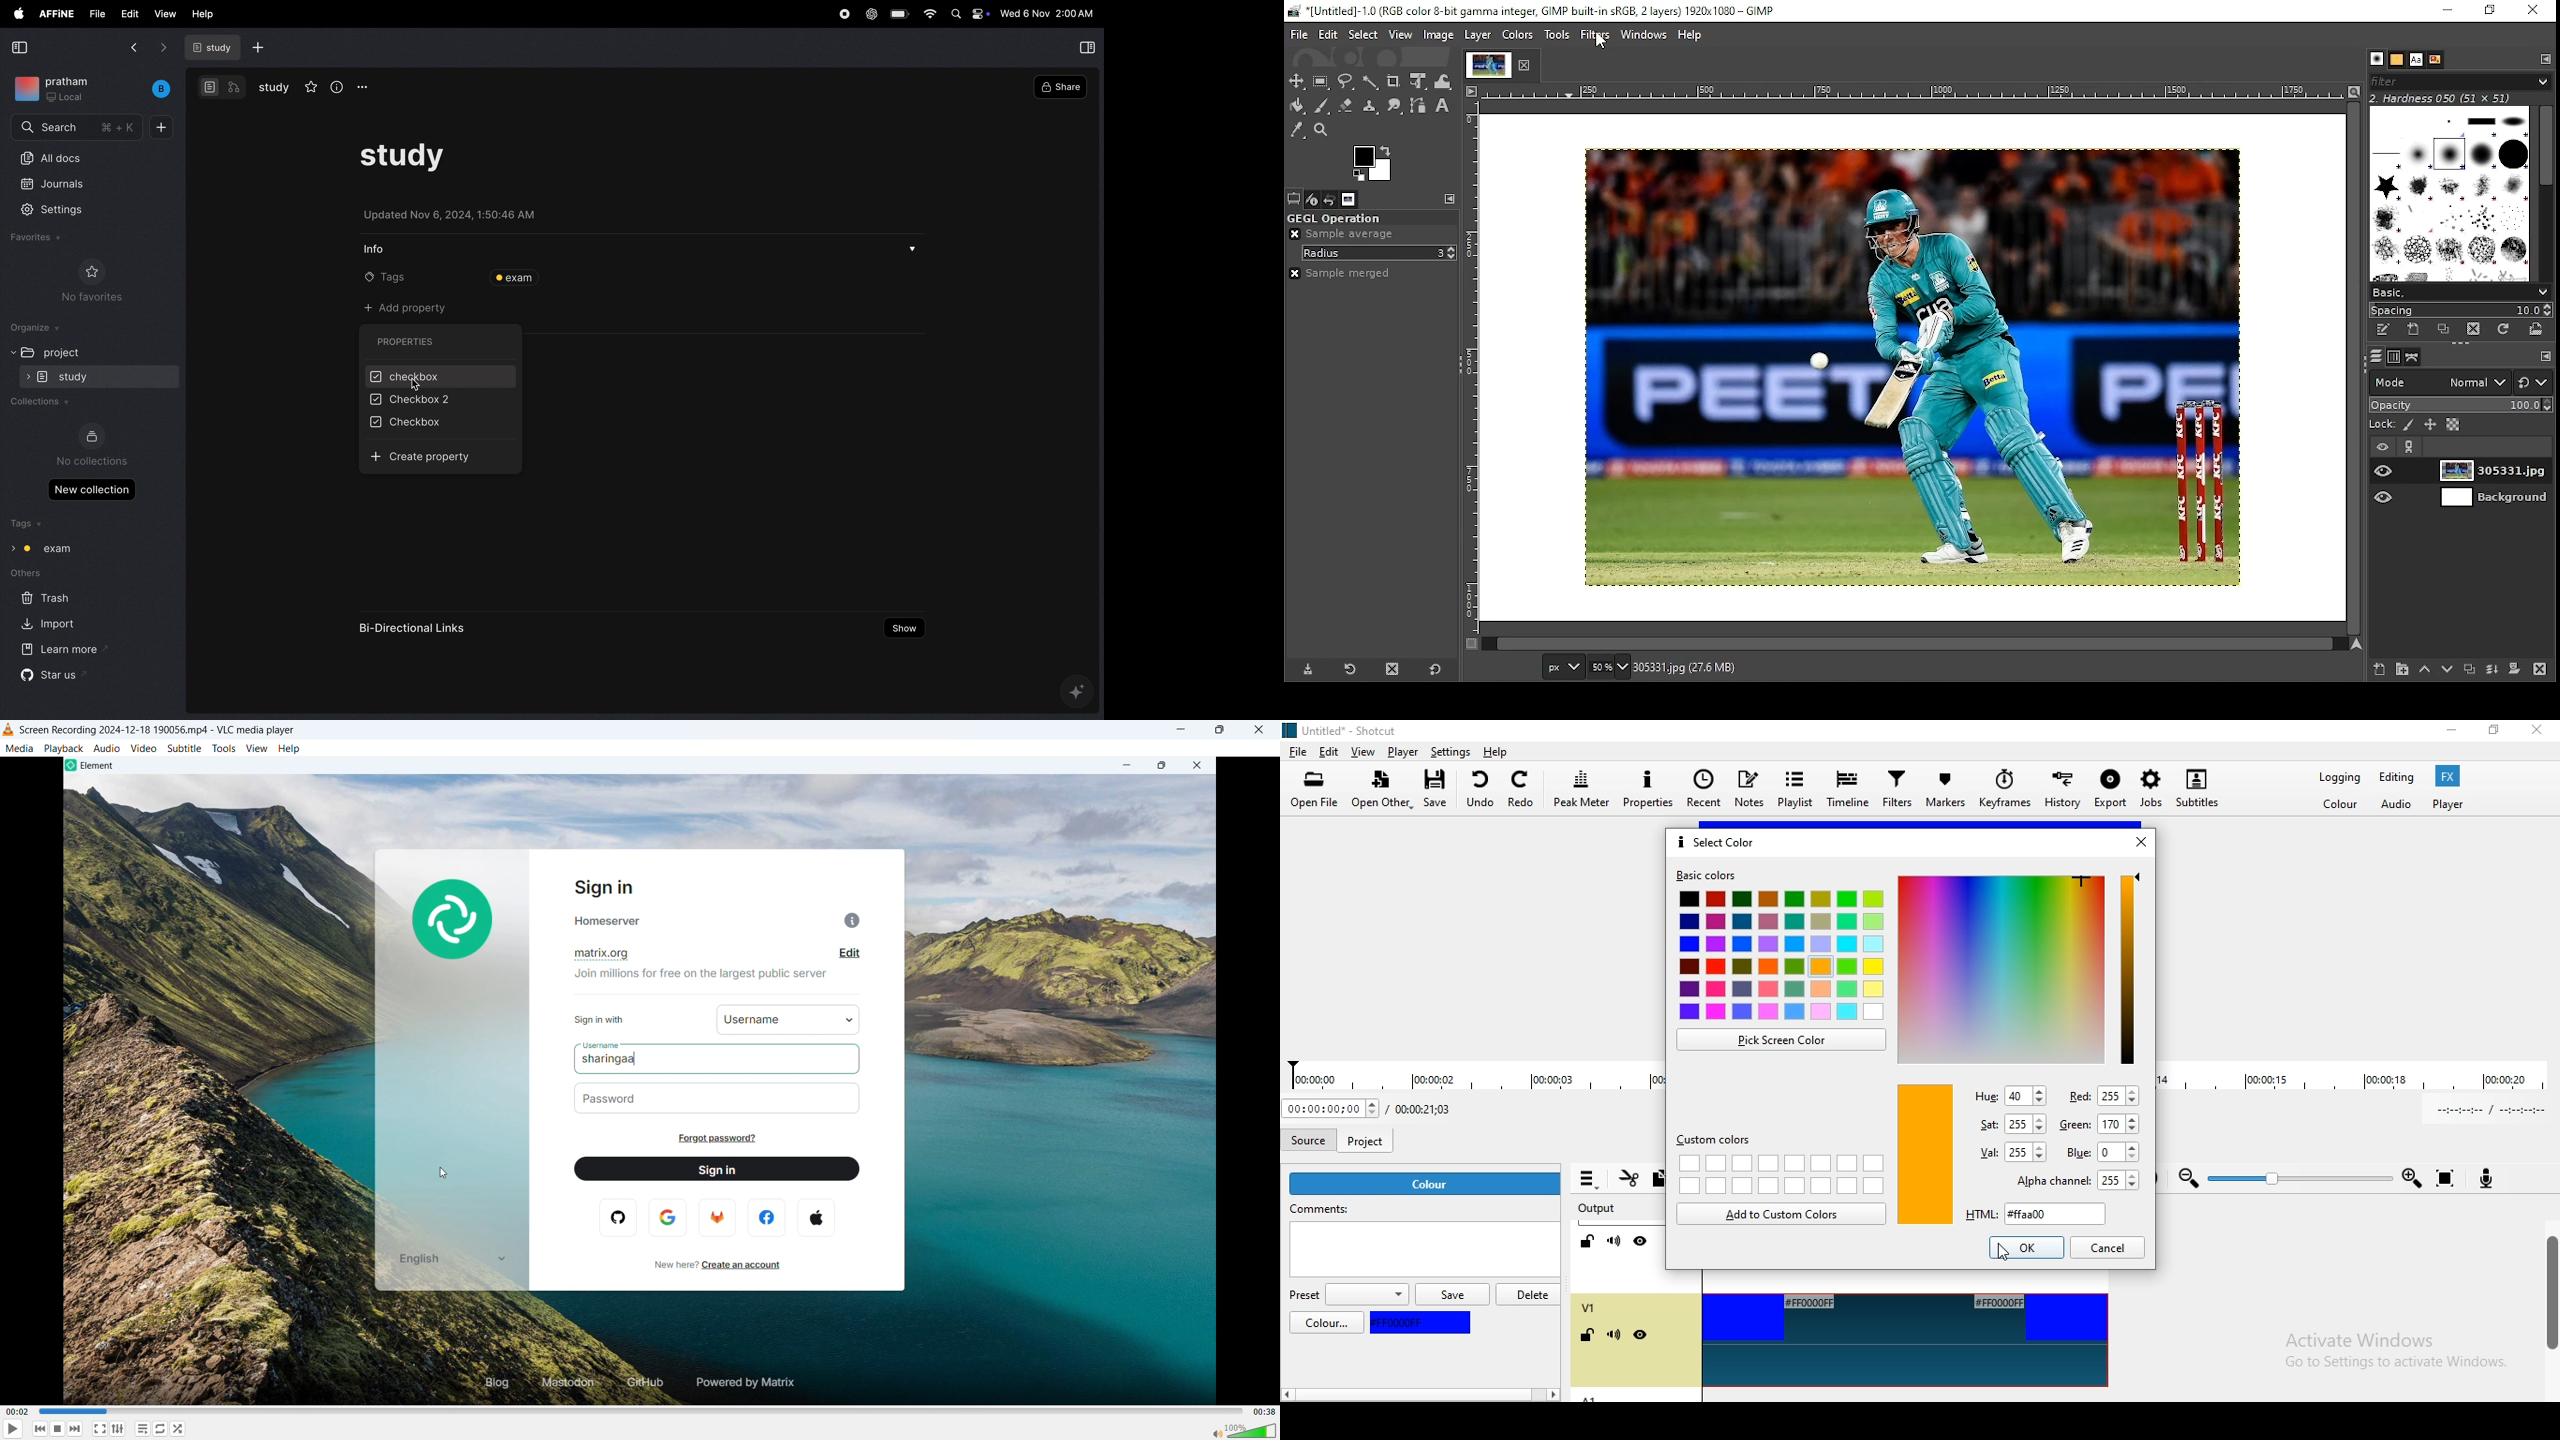  I want to click on History, so click(2063, 791).